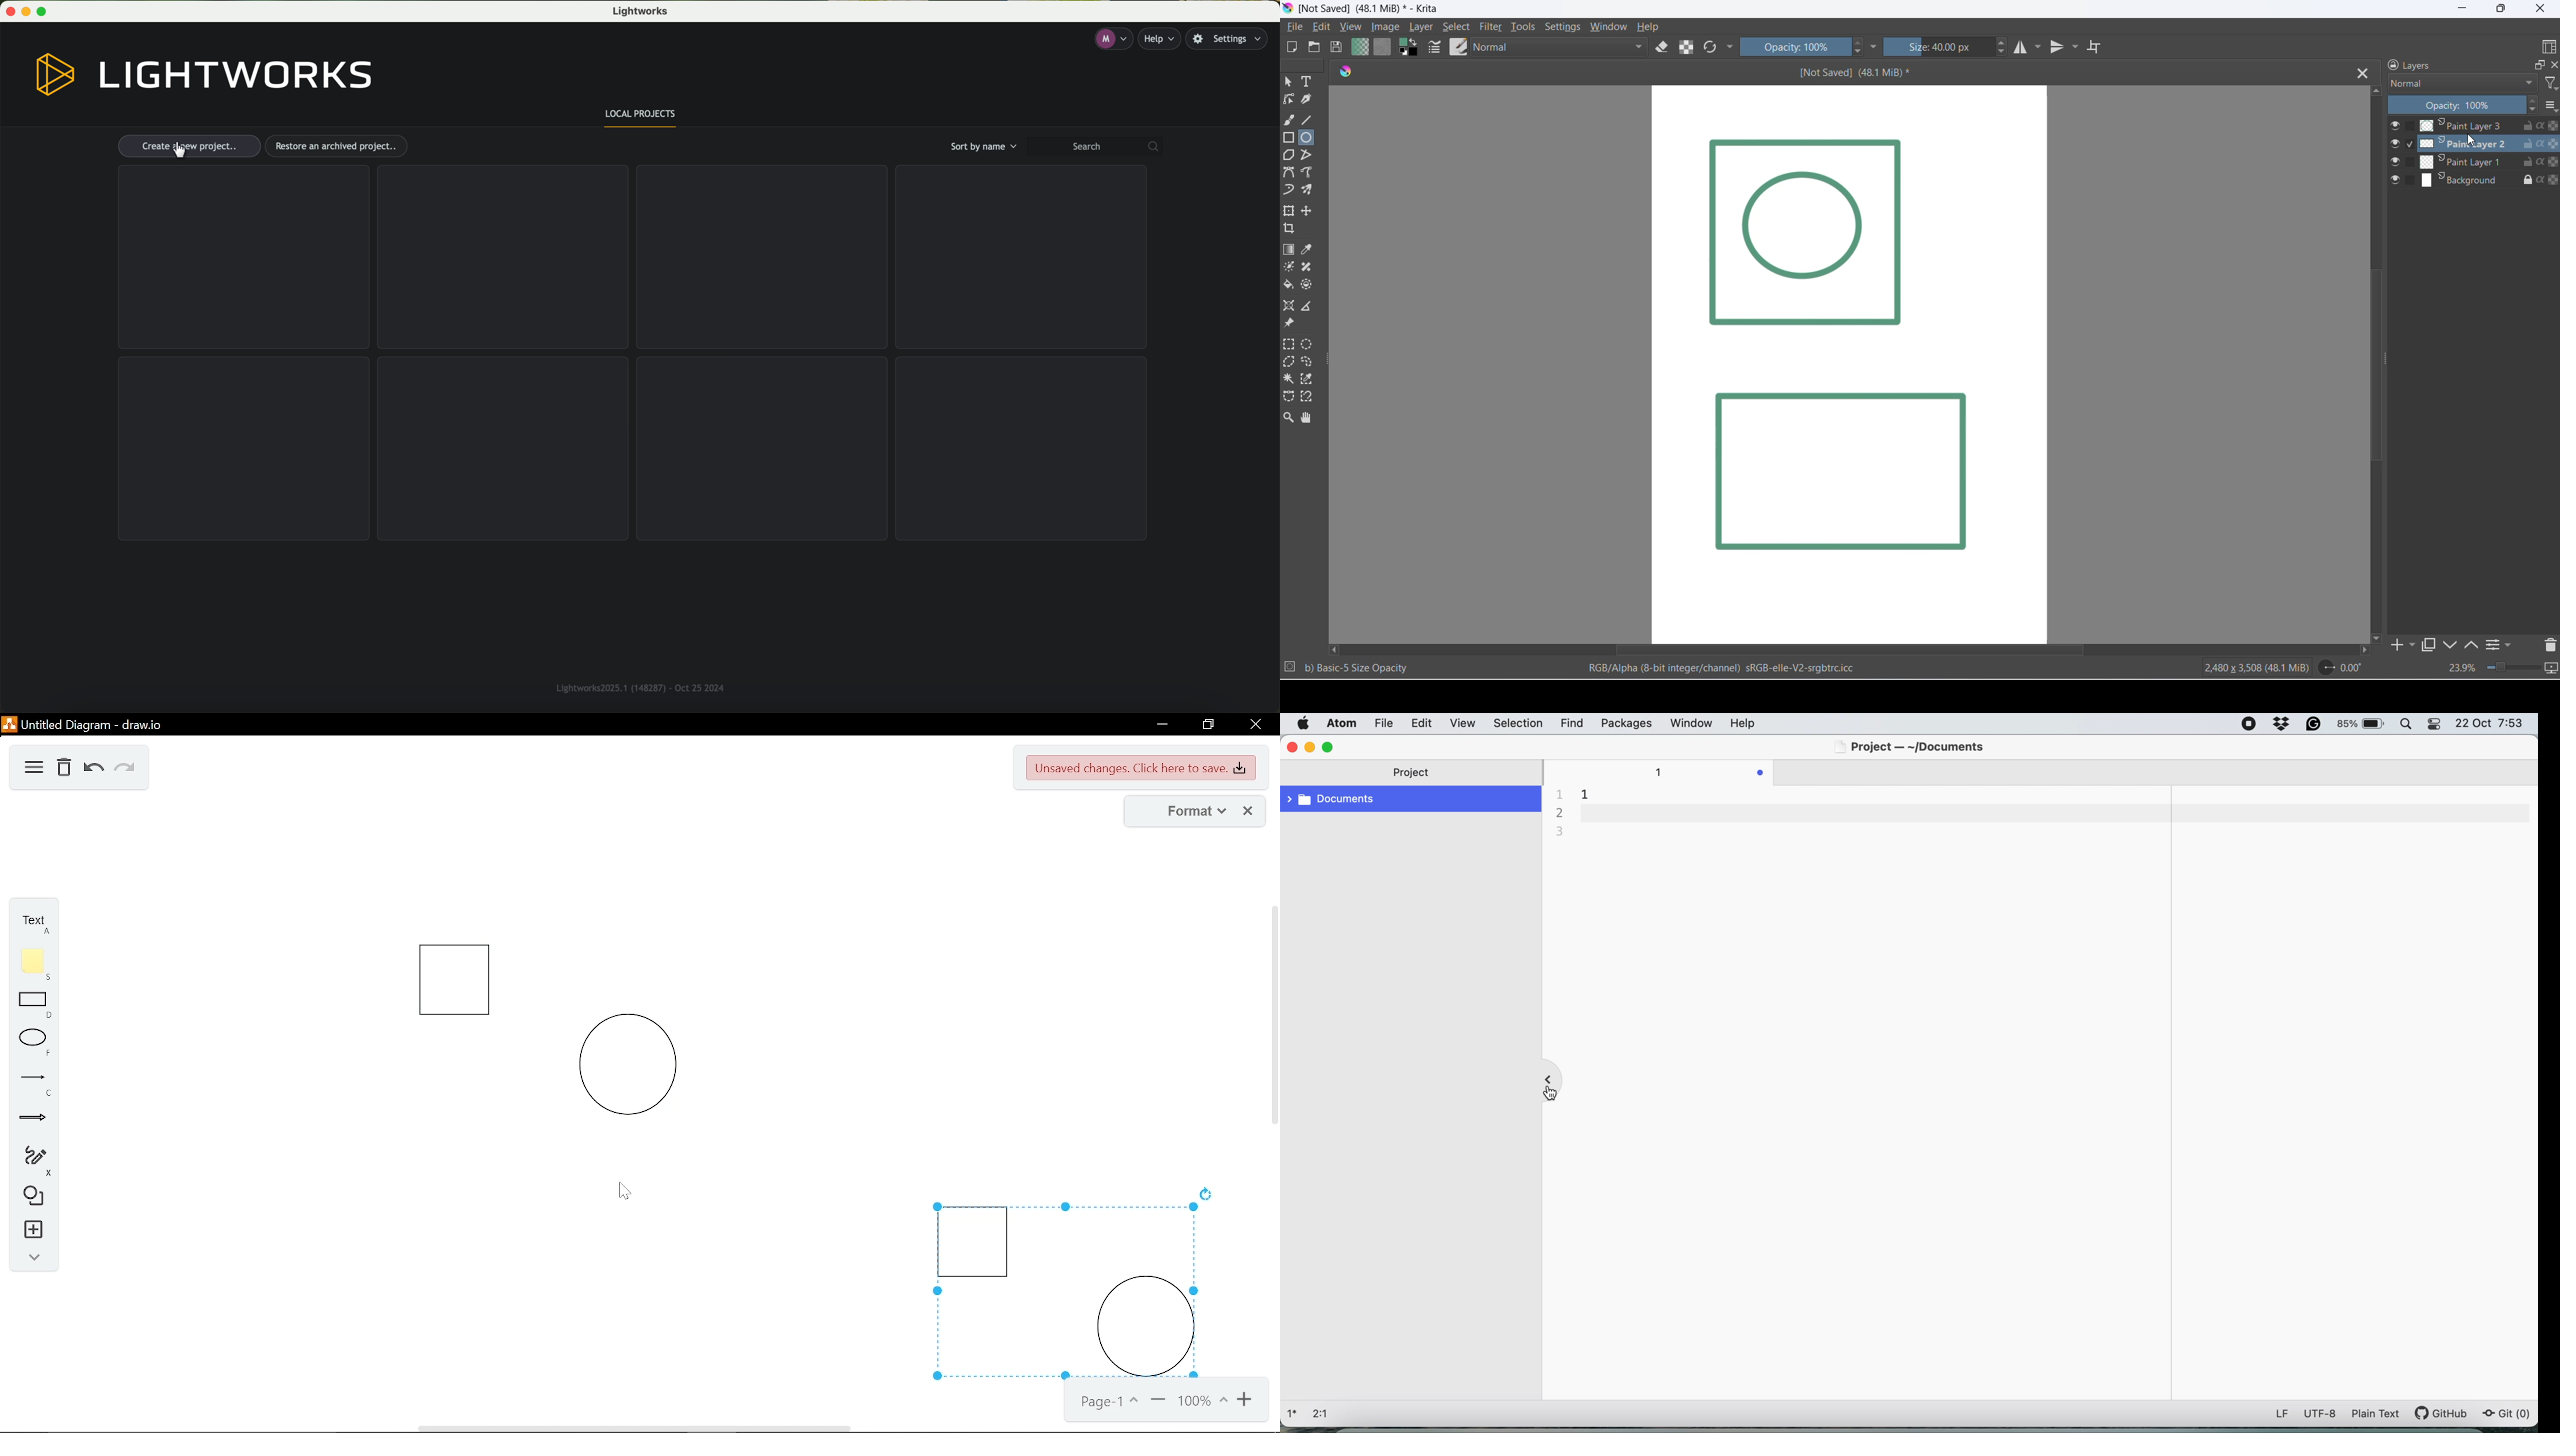 The image size is (2576, 1456). Describe the element at coordinates (2246, 669) in the screenshot. I see `2480 x 3508 (48.1 Mib)` at that location.